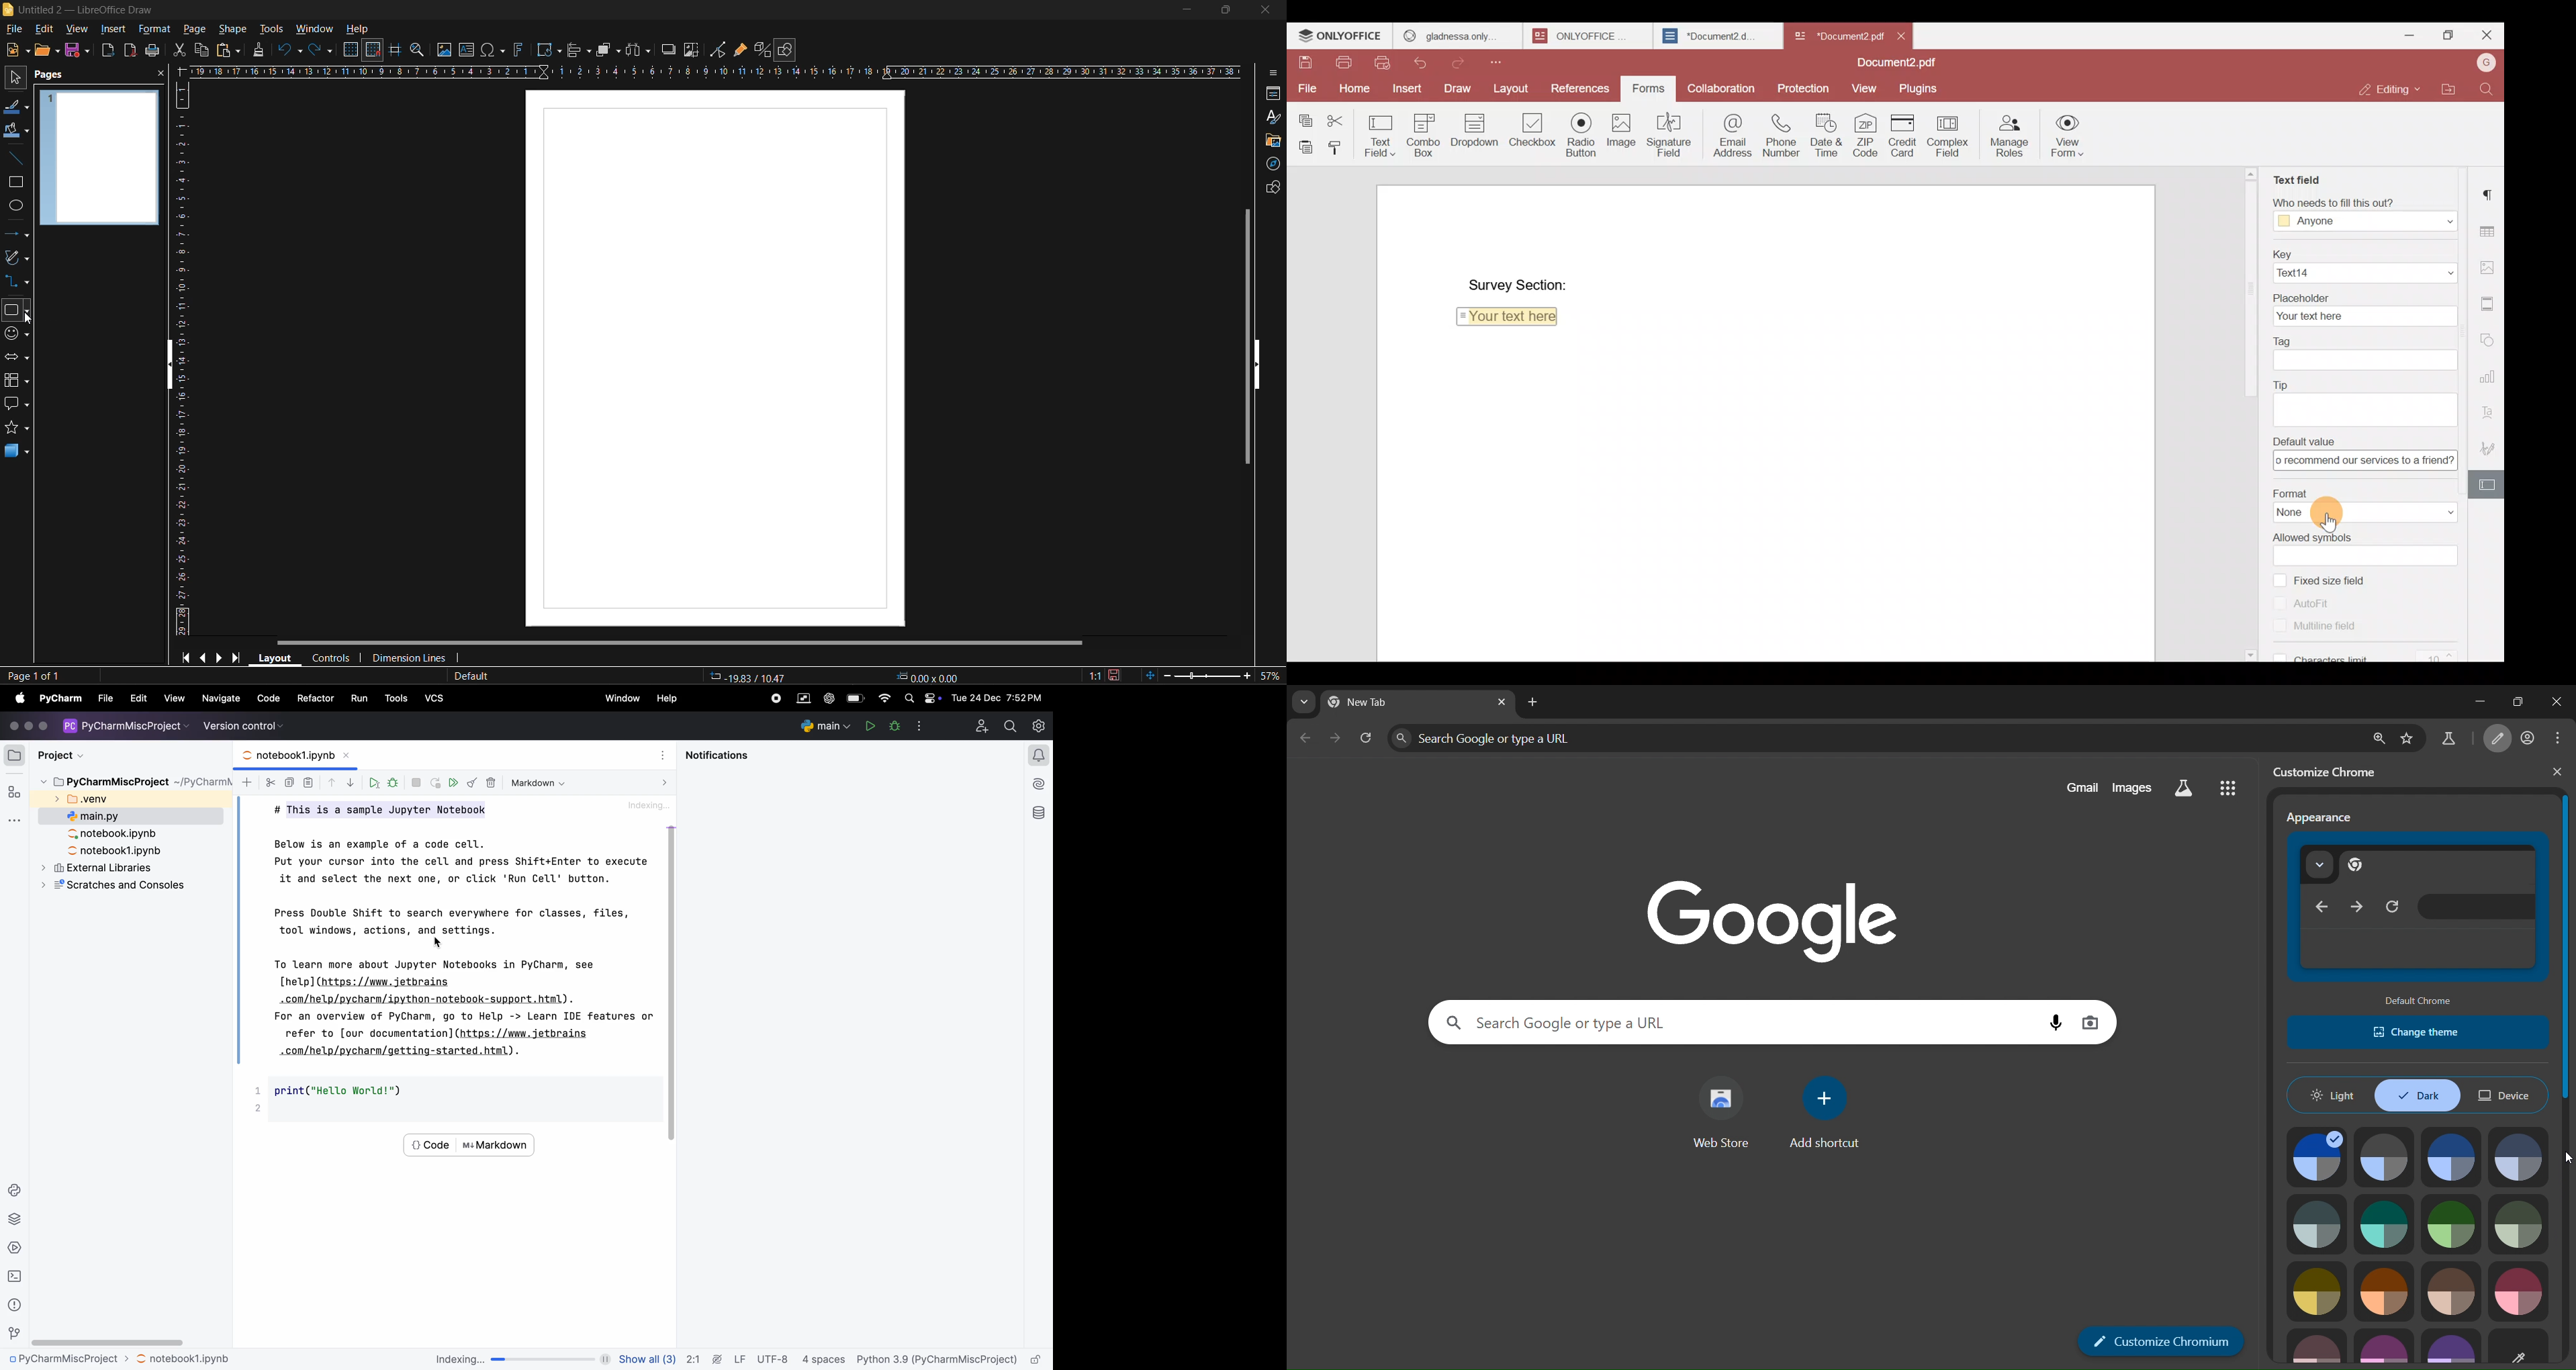 This screenshot has width=2576, height=1372. I want to click on undo, so click(291, 51).